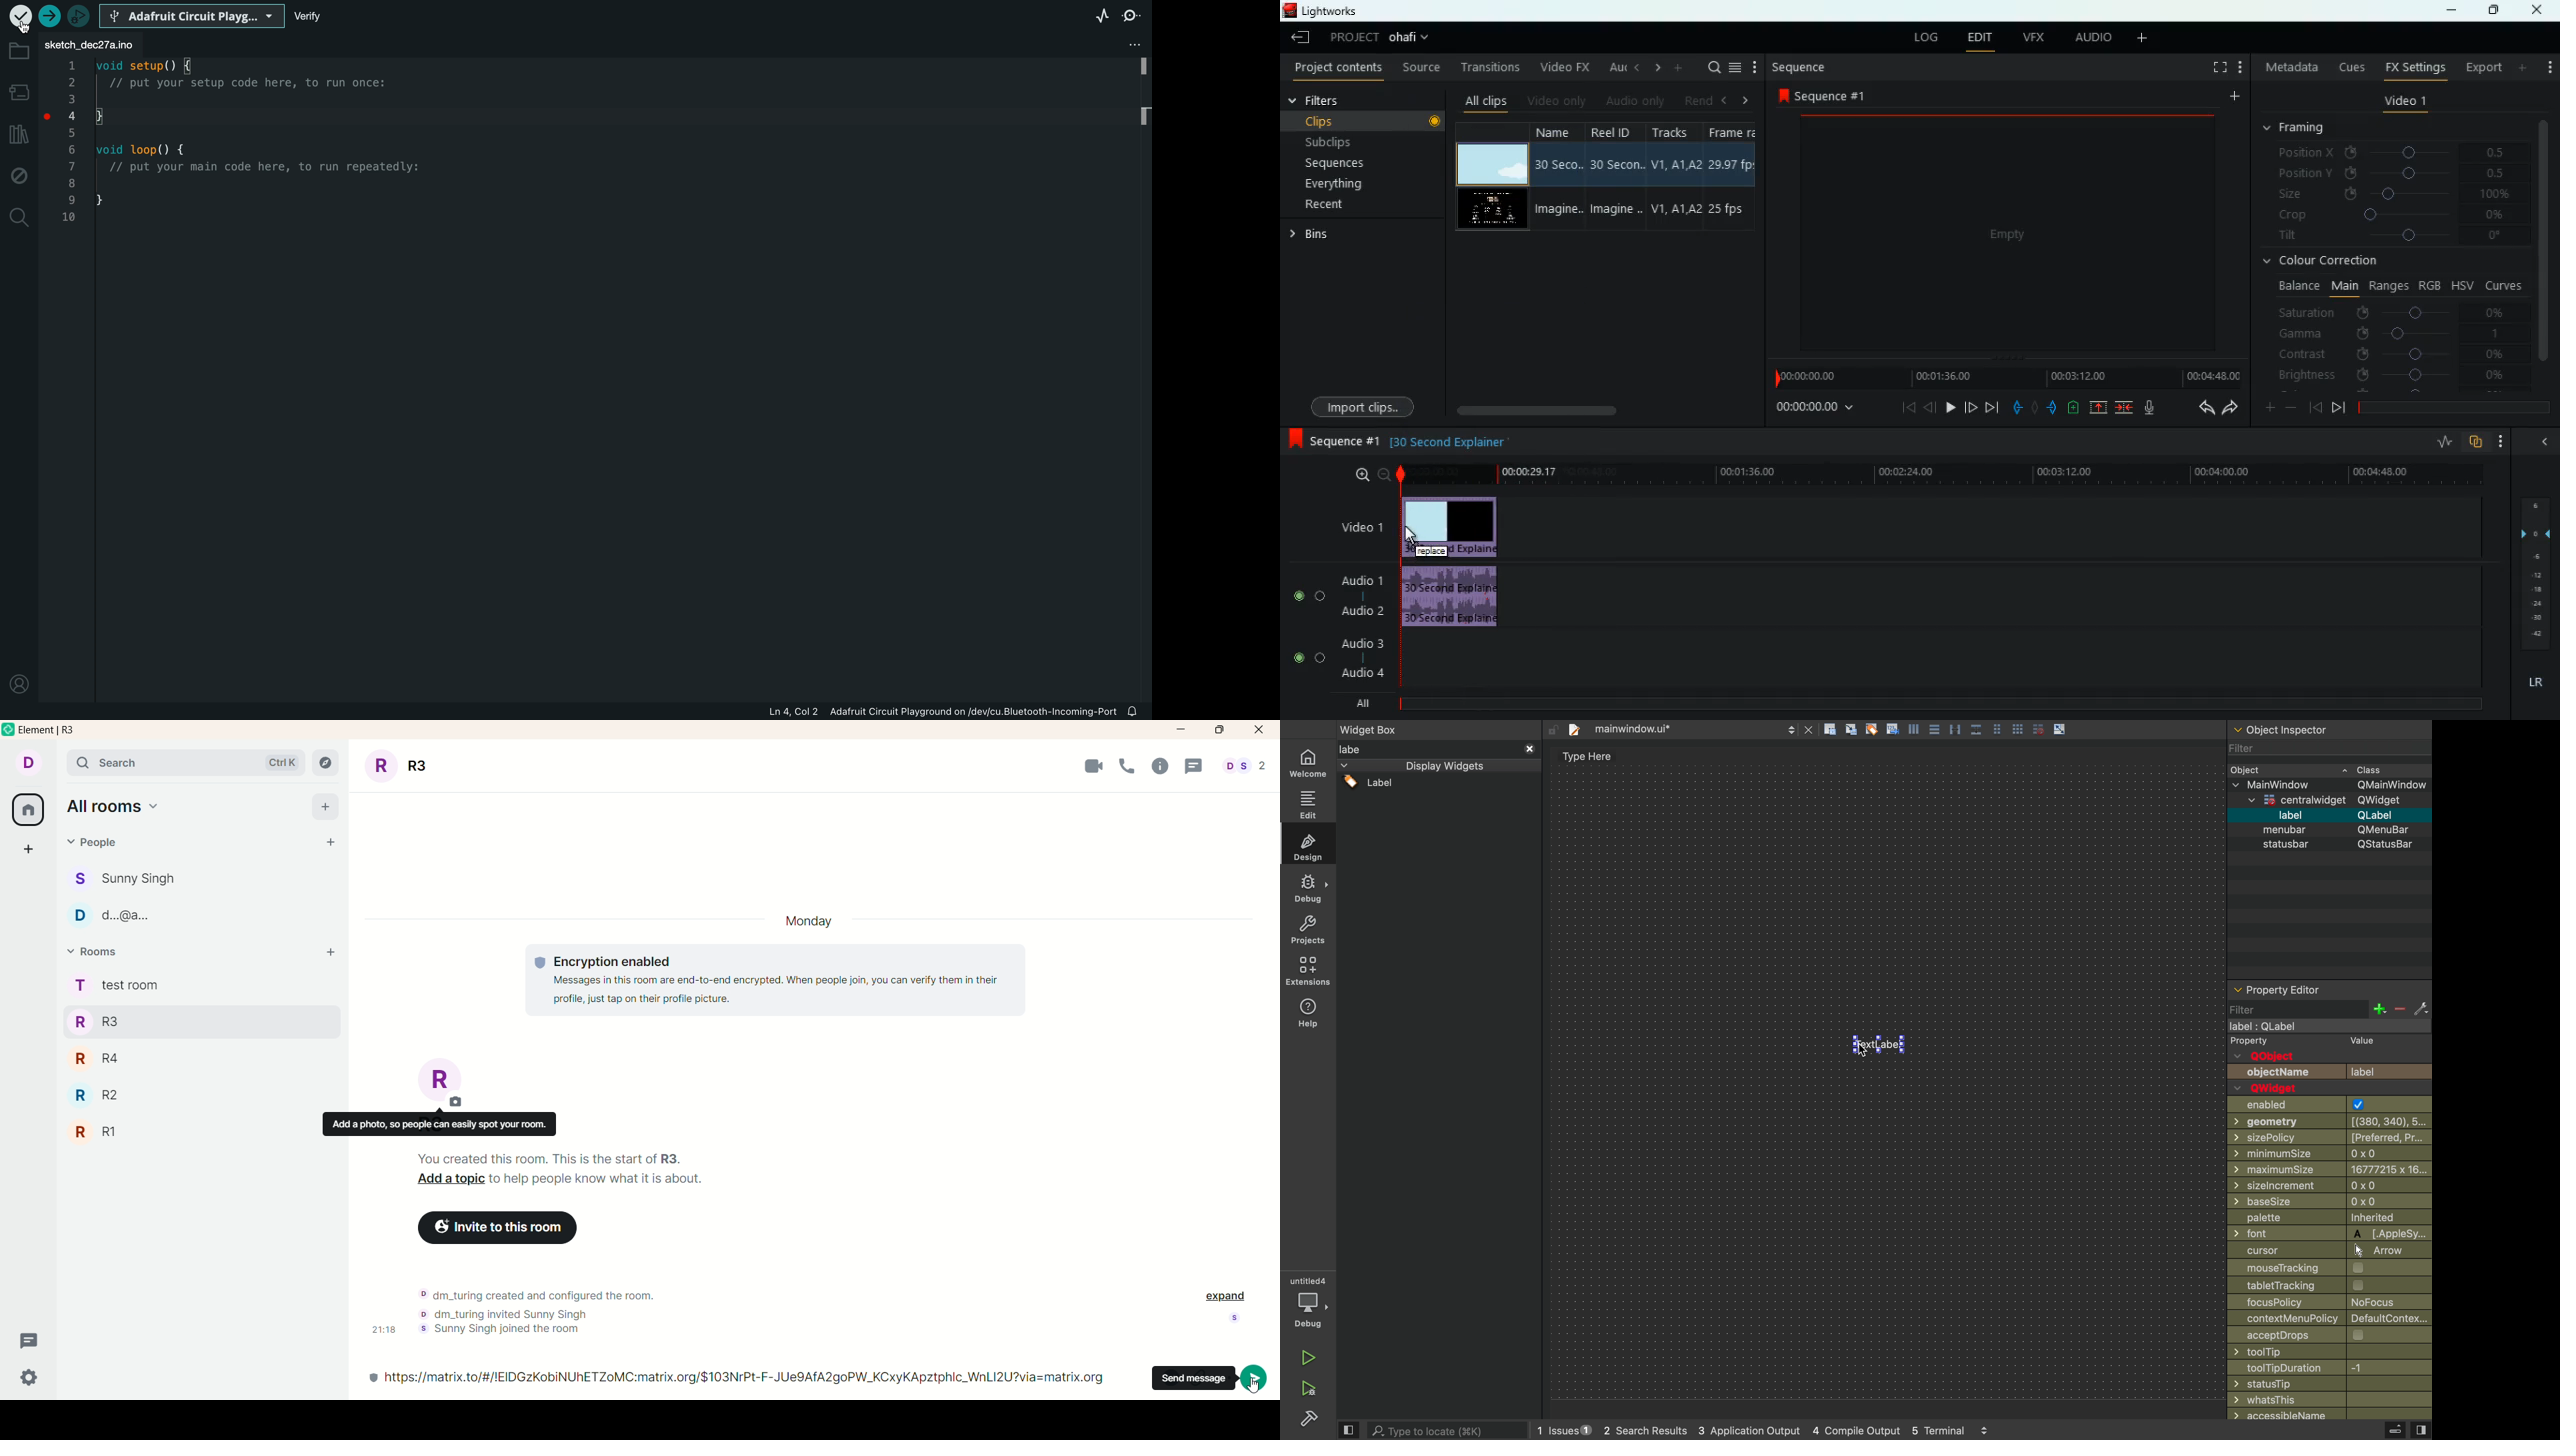 Image resolution: width=2576 pixels, height=1456 pixels. Describe the element at coordinates (538, 1314) in the screenshot. I see `text` at that location.